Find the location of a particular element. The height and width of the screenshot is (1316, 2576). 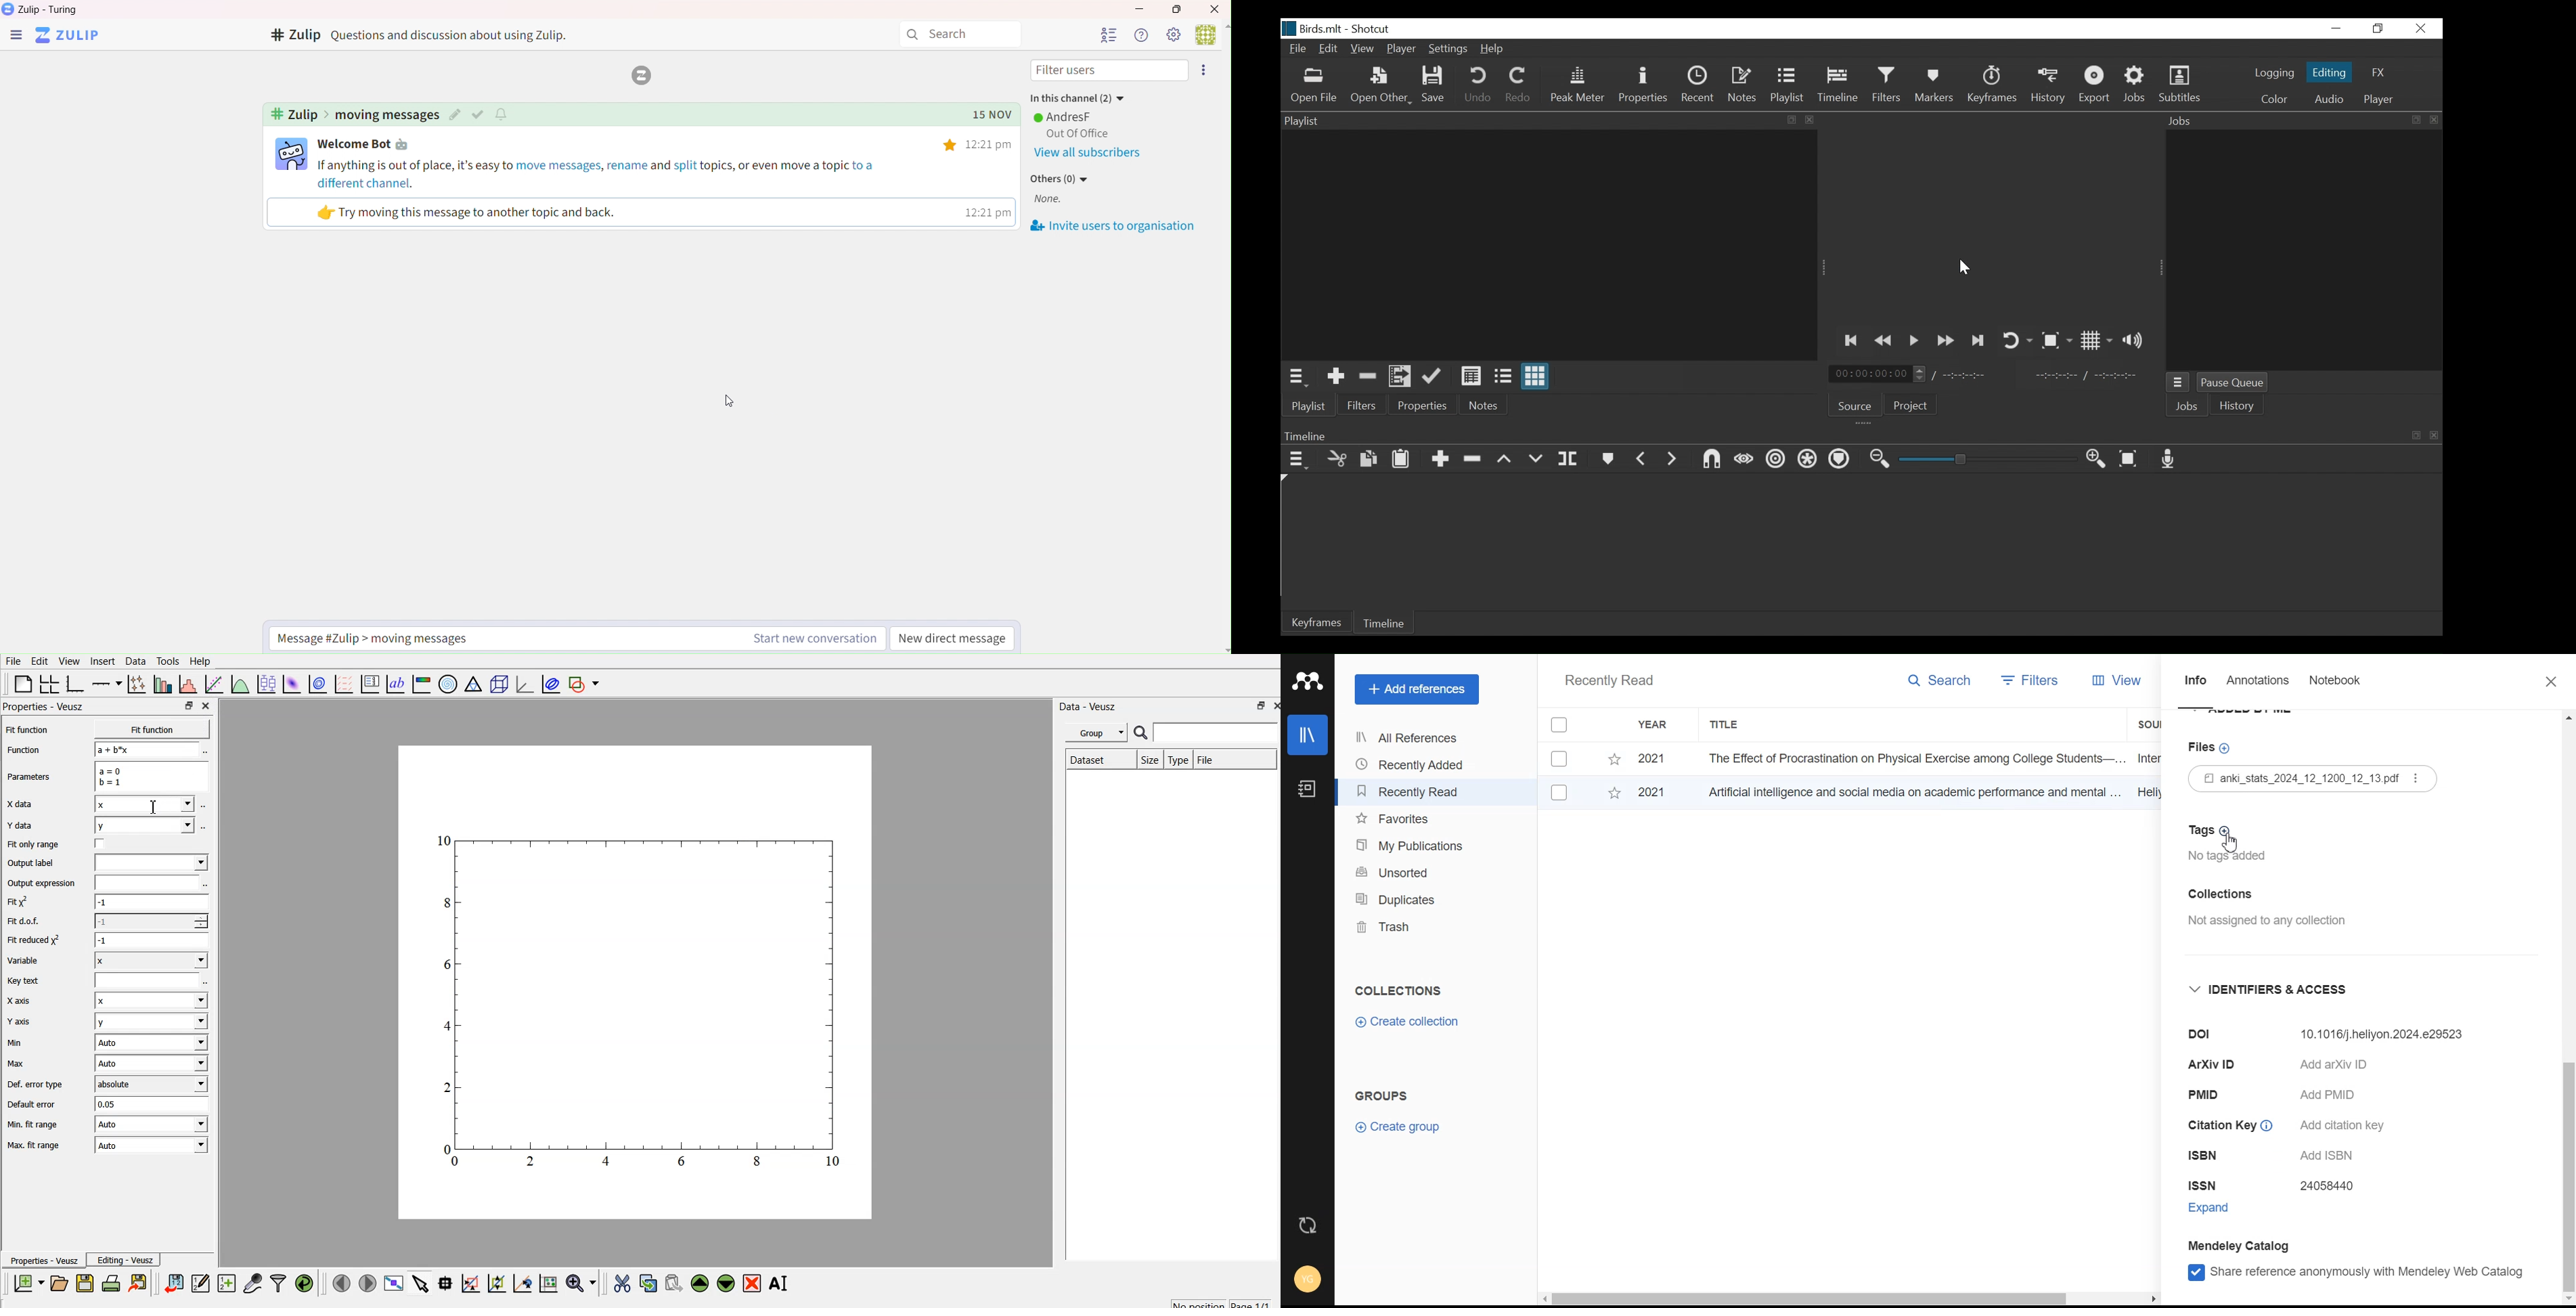

View is located at coordinates (2105, 680).